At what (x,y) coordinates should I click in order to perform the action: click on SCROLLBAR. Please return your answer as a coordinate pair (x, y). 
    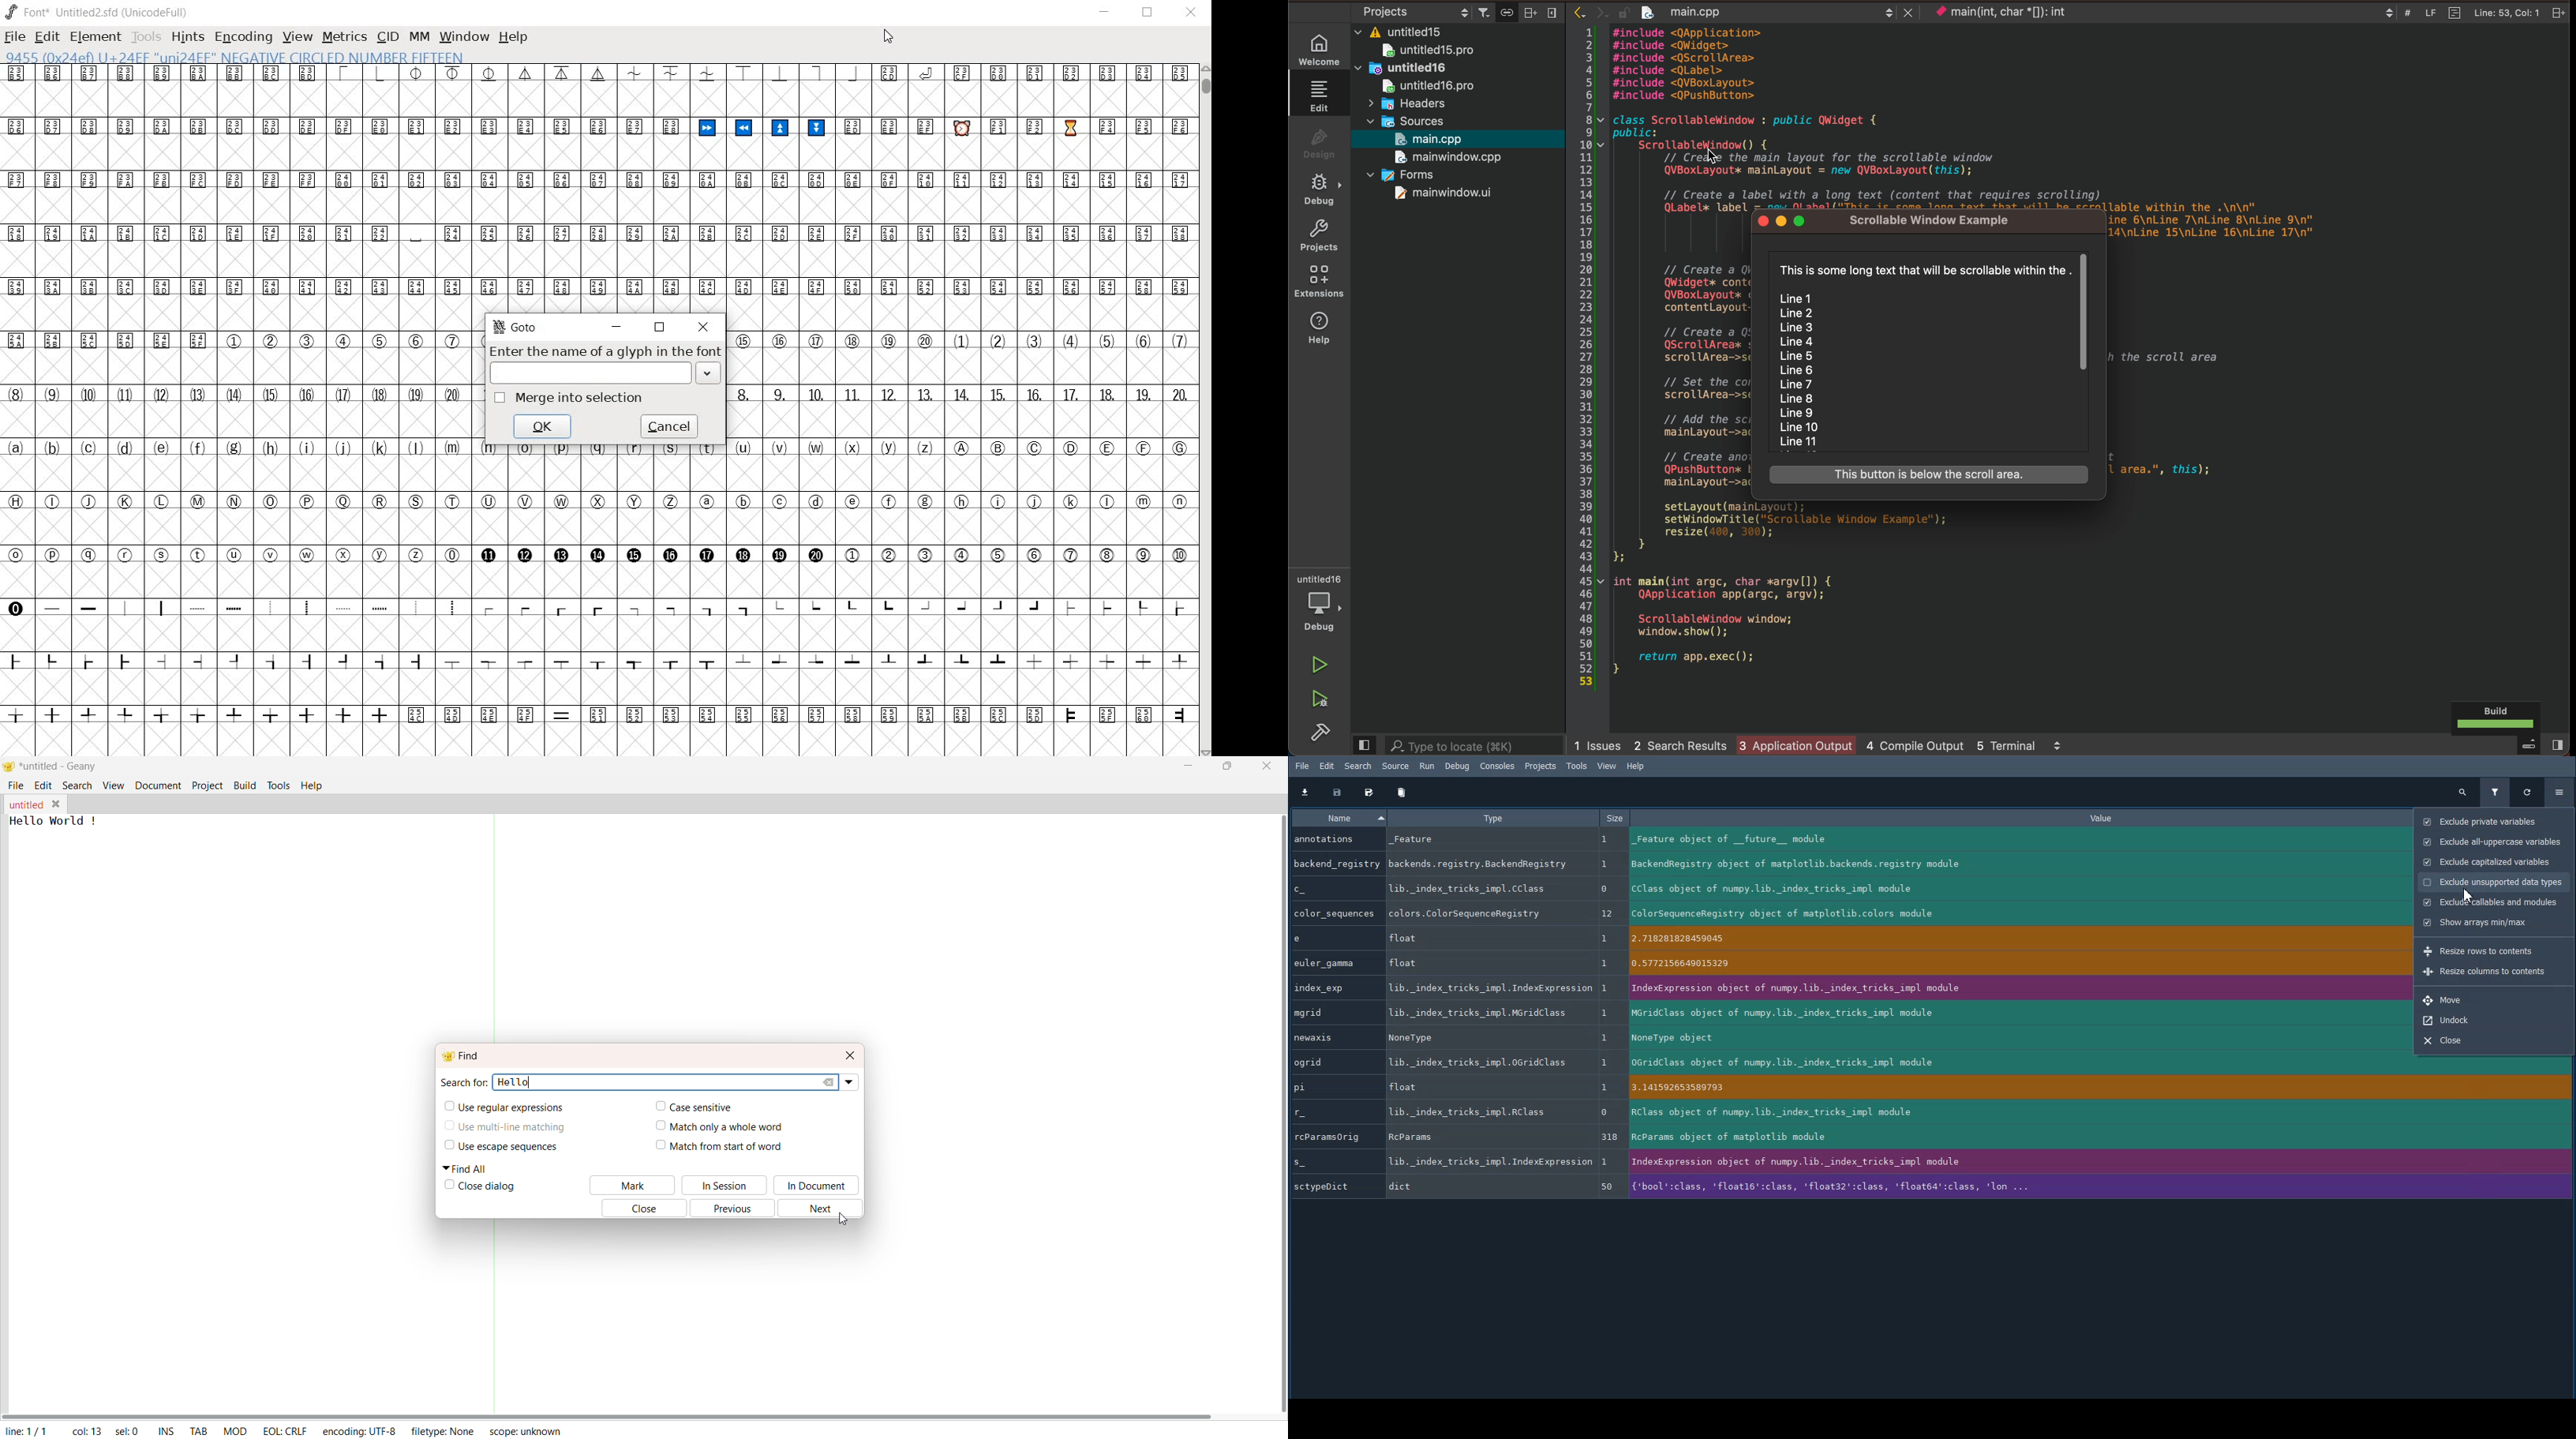
    Looking at the image, I should click on (1205, 410).